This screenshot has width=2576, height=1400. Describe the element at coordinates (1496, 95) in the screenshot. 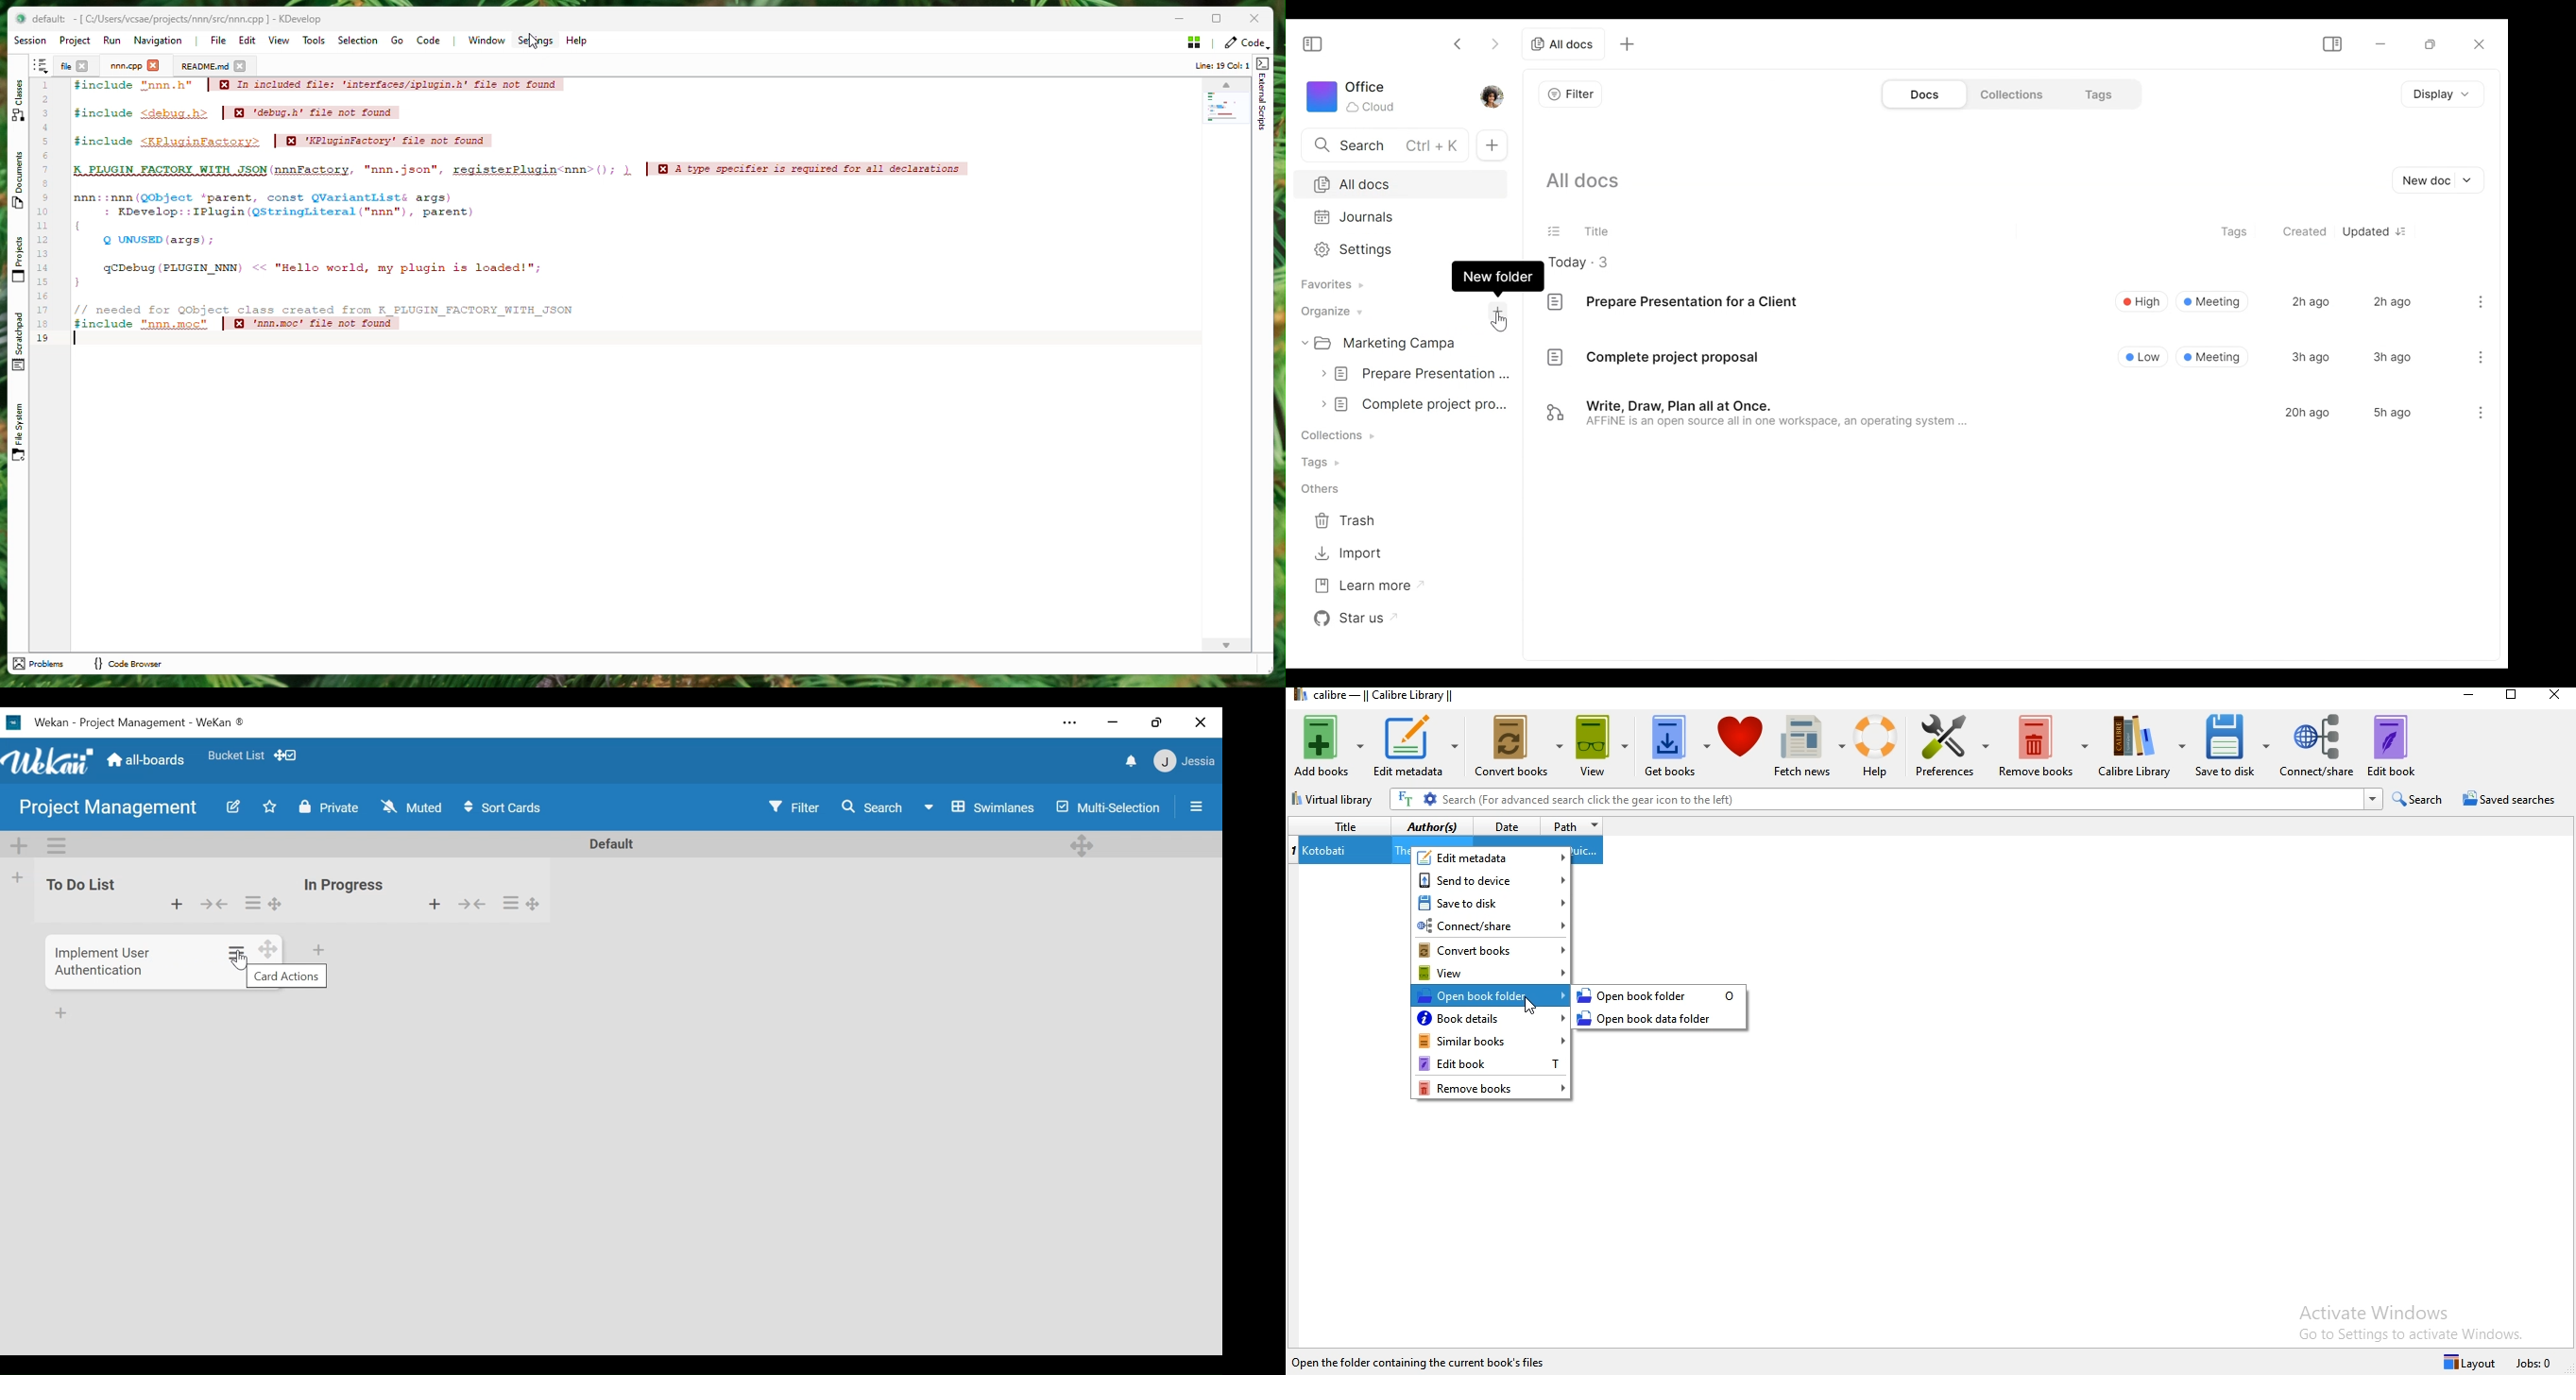

I see `Profile photo` at that location.